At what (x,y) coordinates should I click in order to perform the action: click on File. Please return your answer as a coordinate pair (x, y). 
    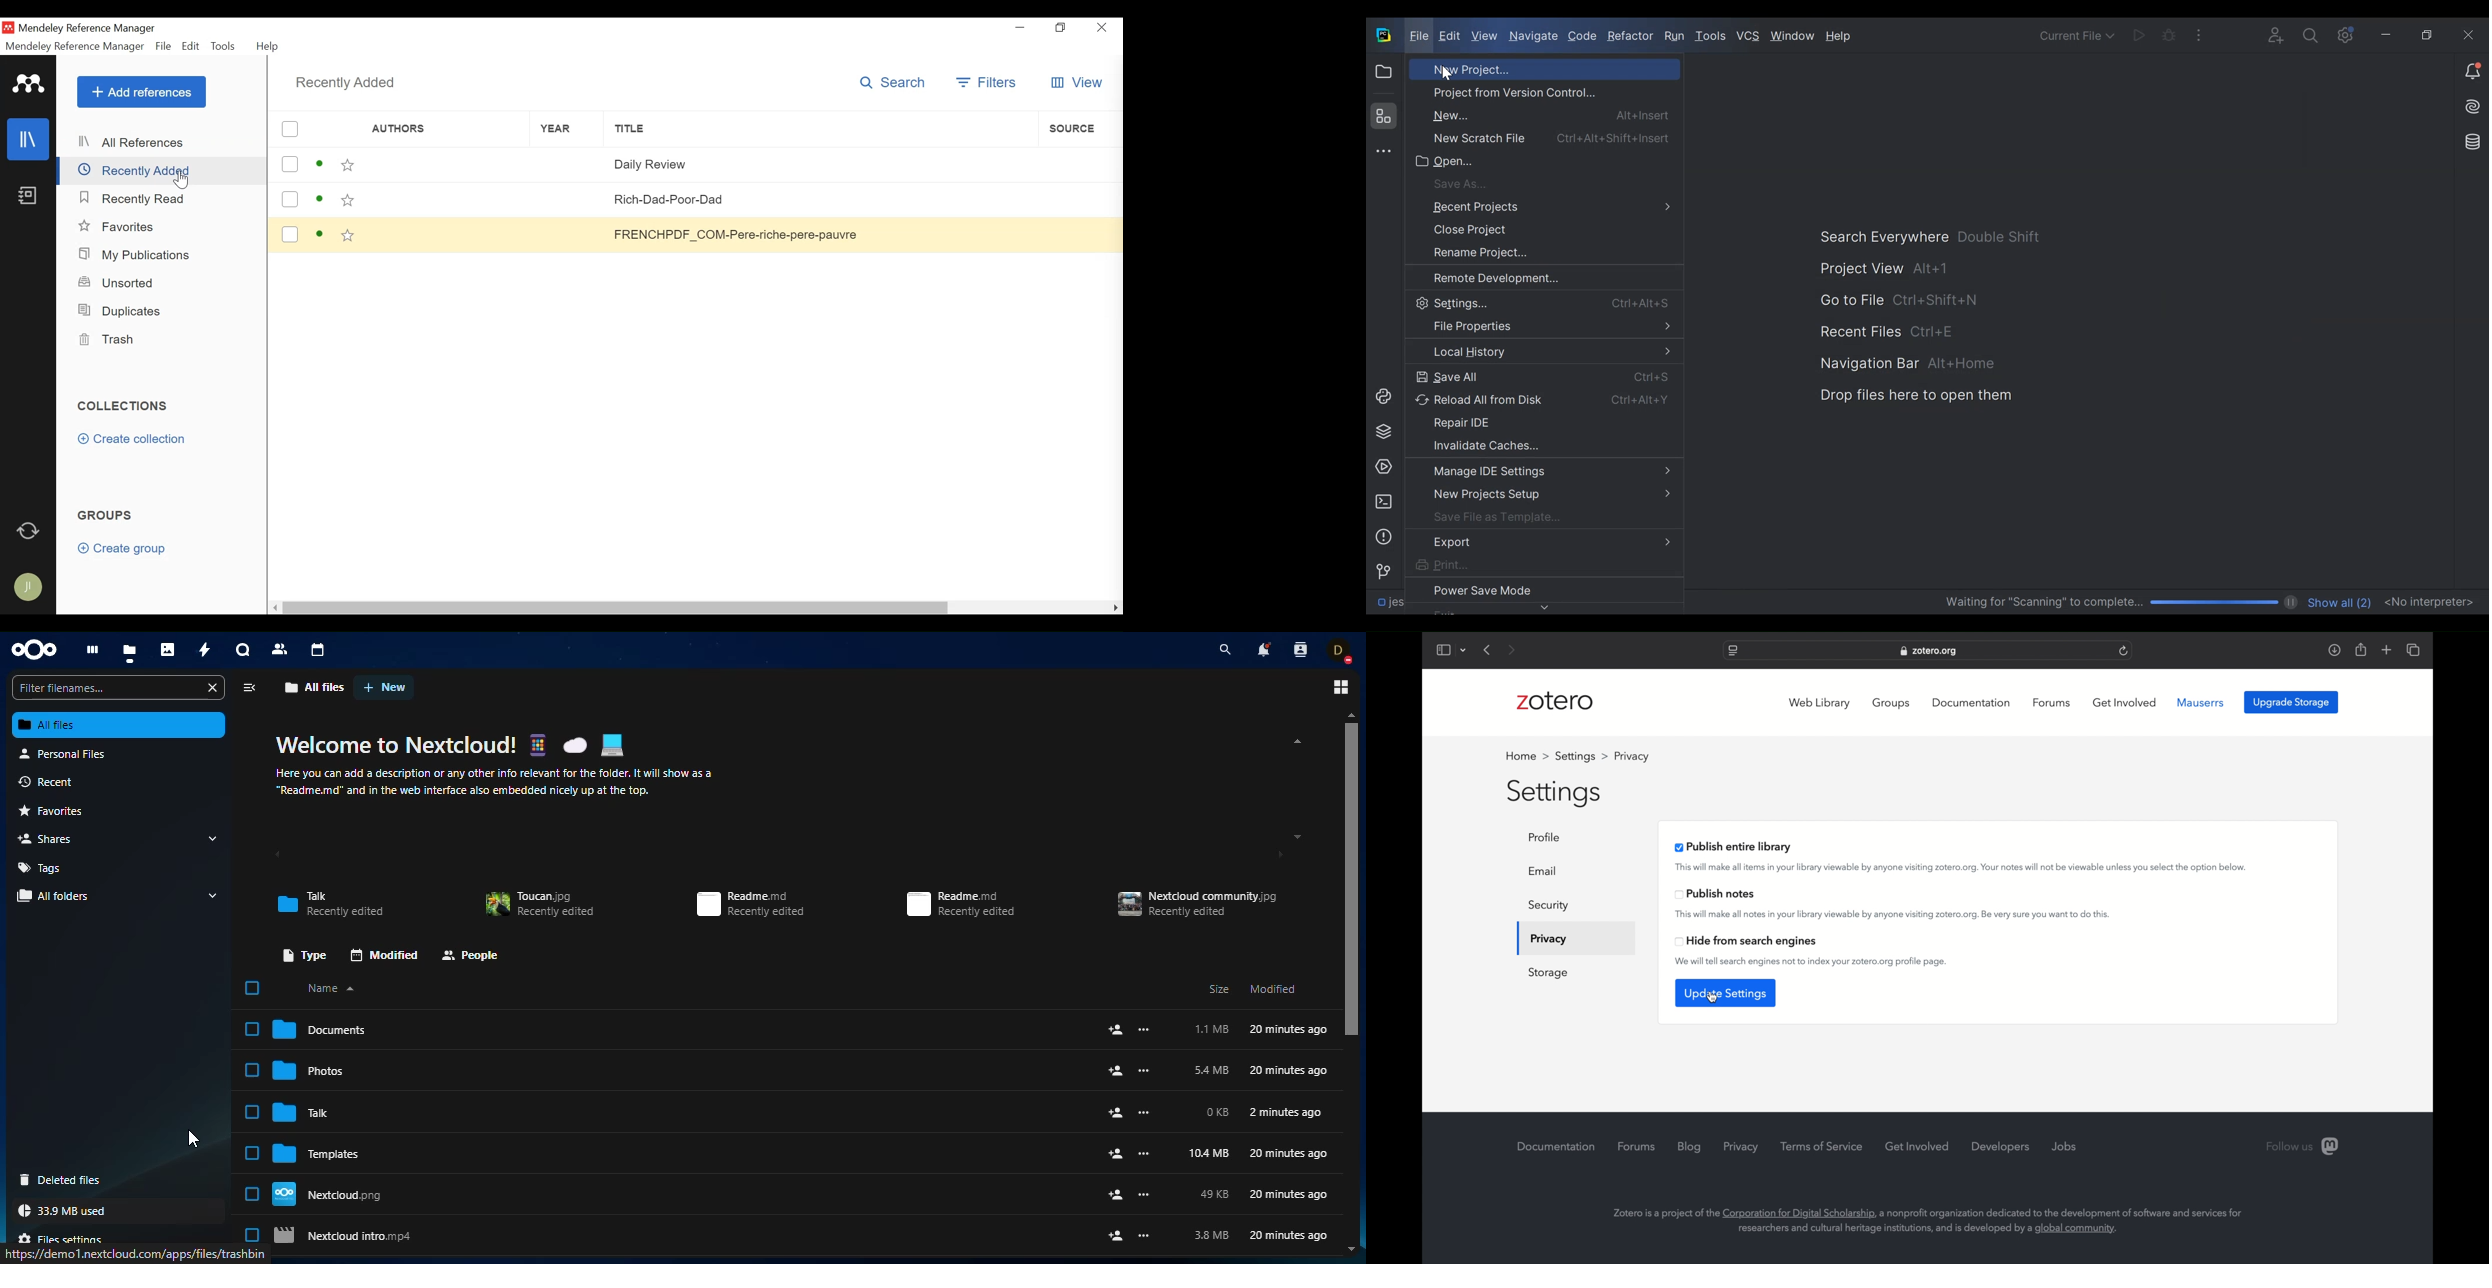
    Looking at the image, I should click on (163, 46).